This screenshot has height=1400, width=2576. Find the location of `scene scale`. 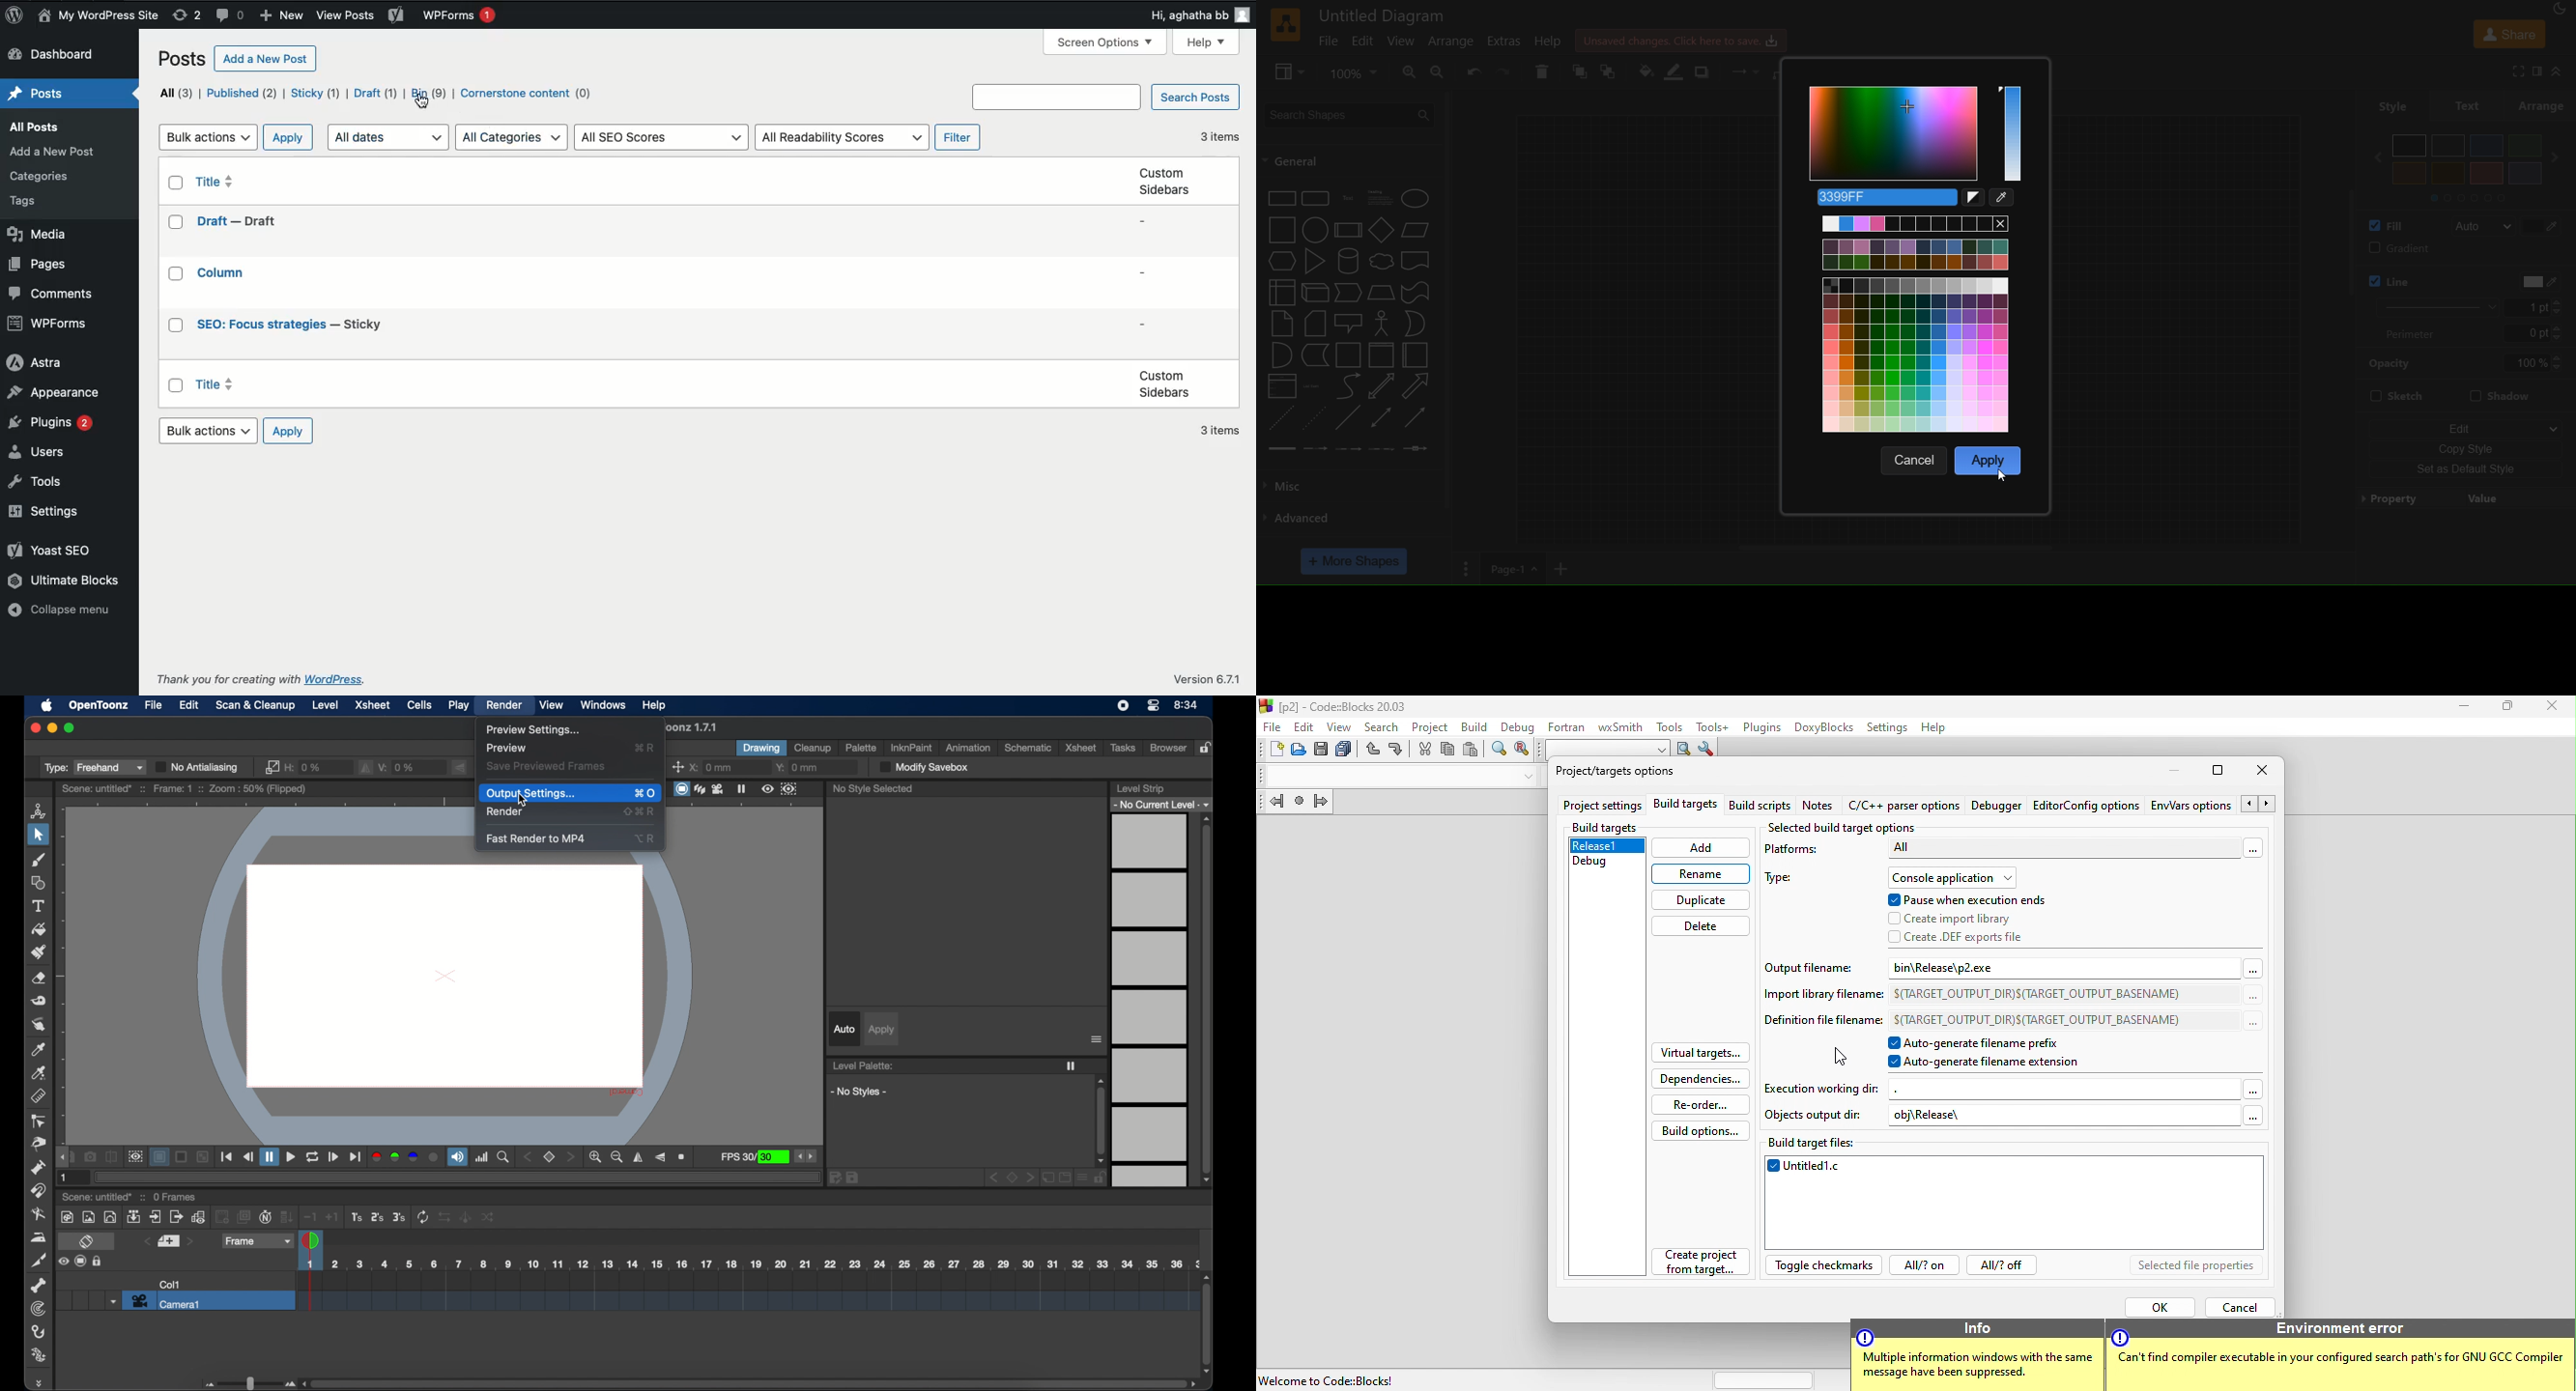

scene scale is located at coordinates (750, 1261).